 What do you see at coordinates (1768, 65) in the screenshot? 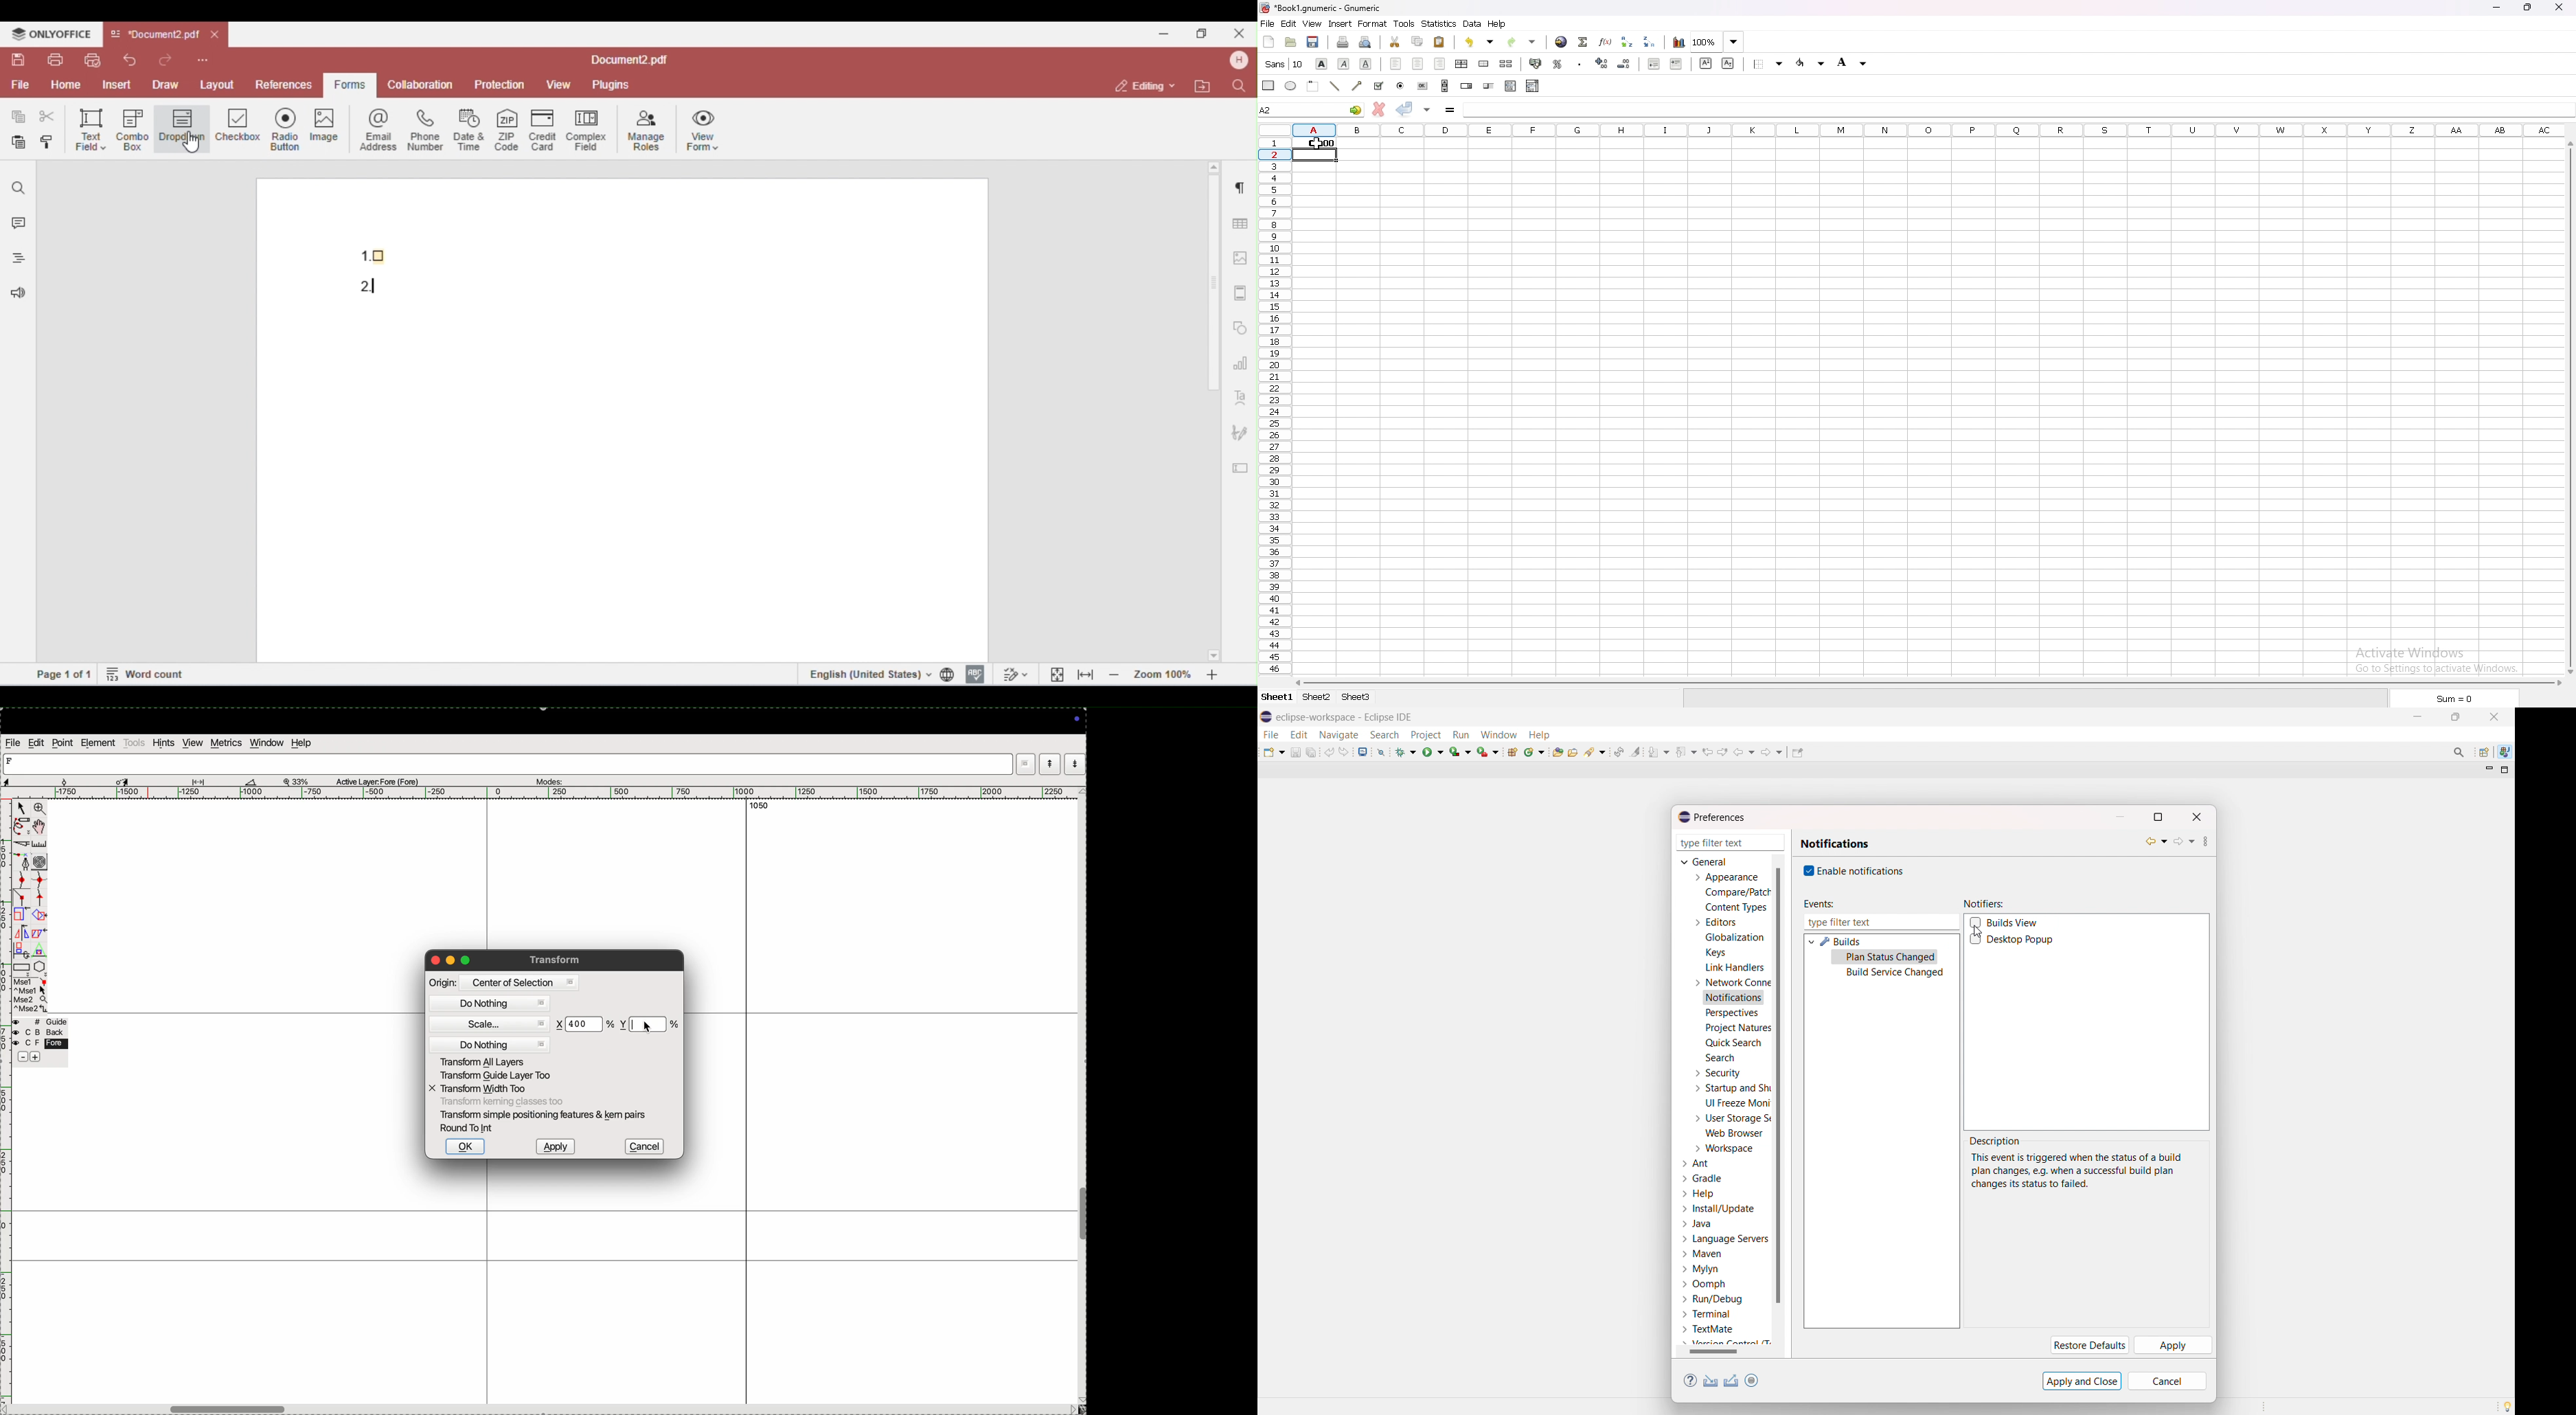
I see `border` at bounding box center [1768, 65].